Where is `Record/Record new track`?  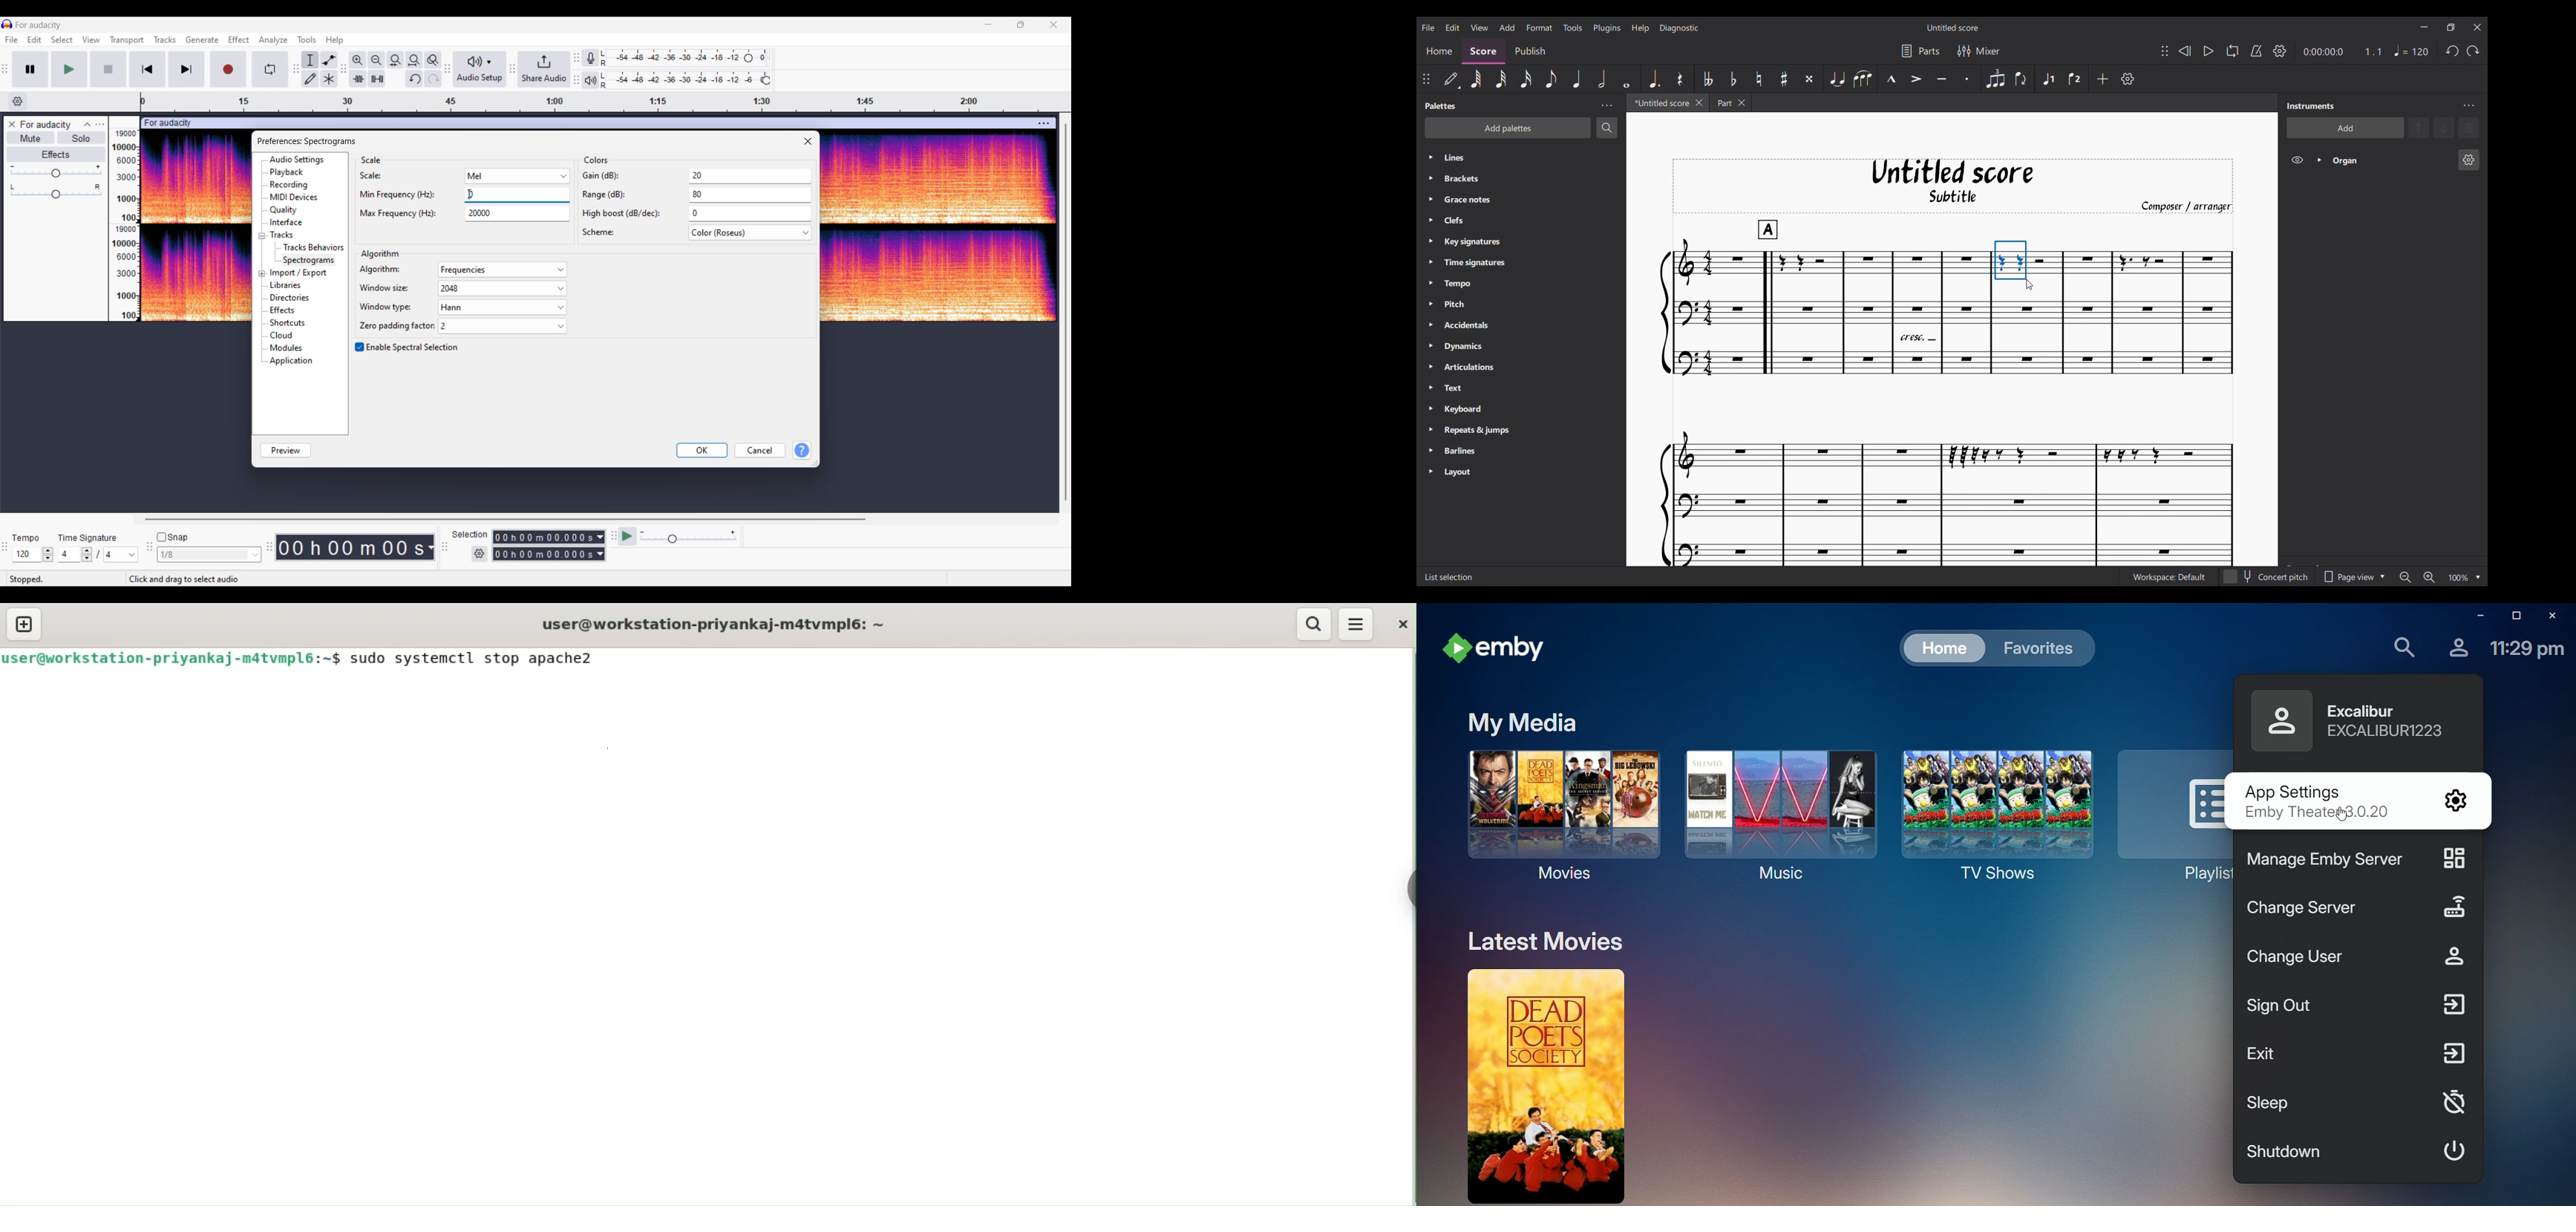
Record/Record new track is located at coordinates (229, 69).